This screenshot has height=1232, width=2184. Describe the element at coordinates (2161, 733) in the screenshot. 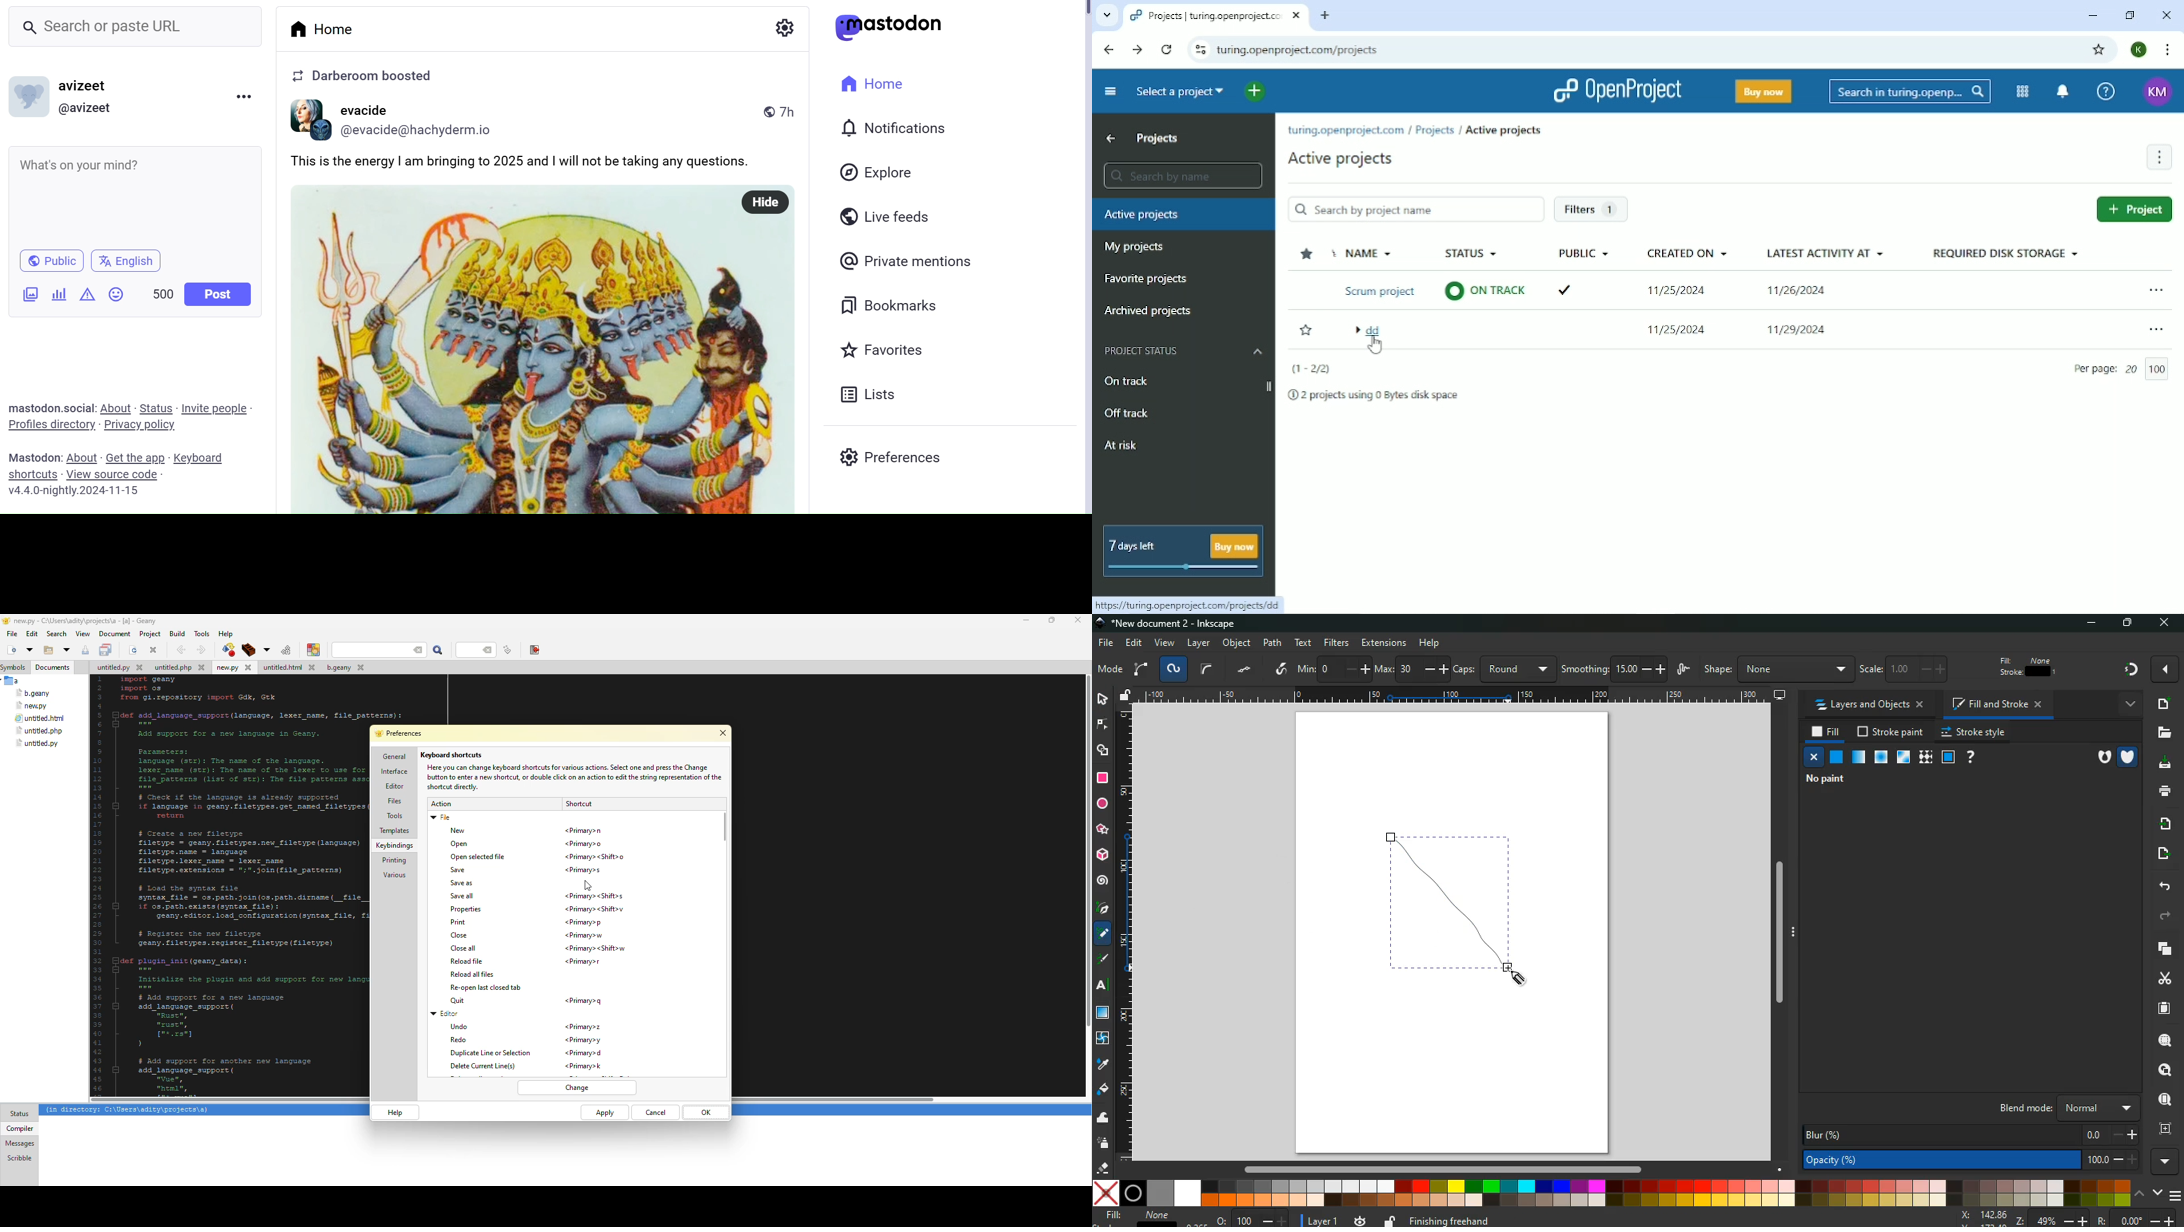

I see `files` at that location.